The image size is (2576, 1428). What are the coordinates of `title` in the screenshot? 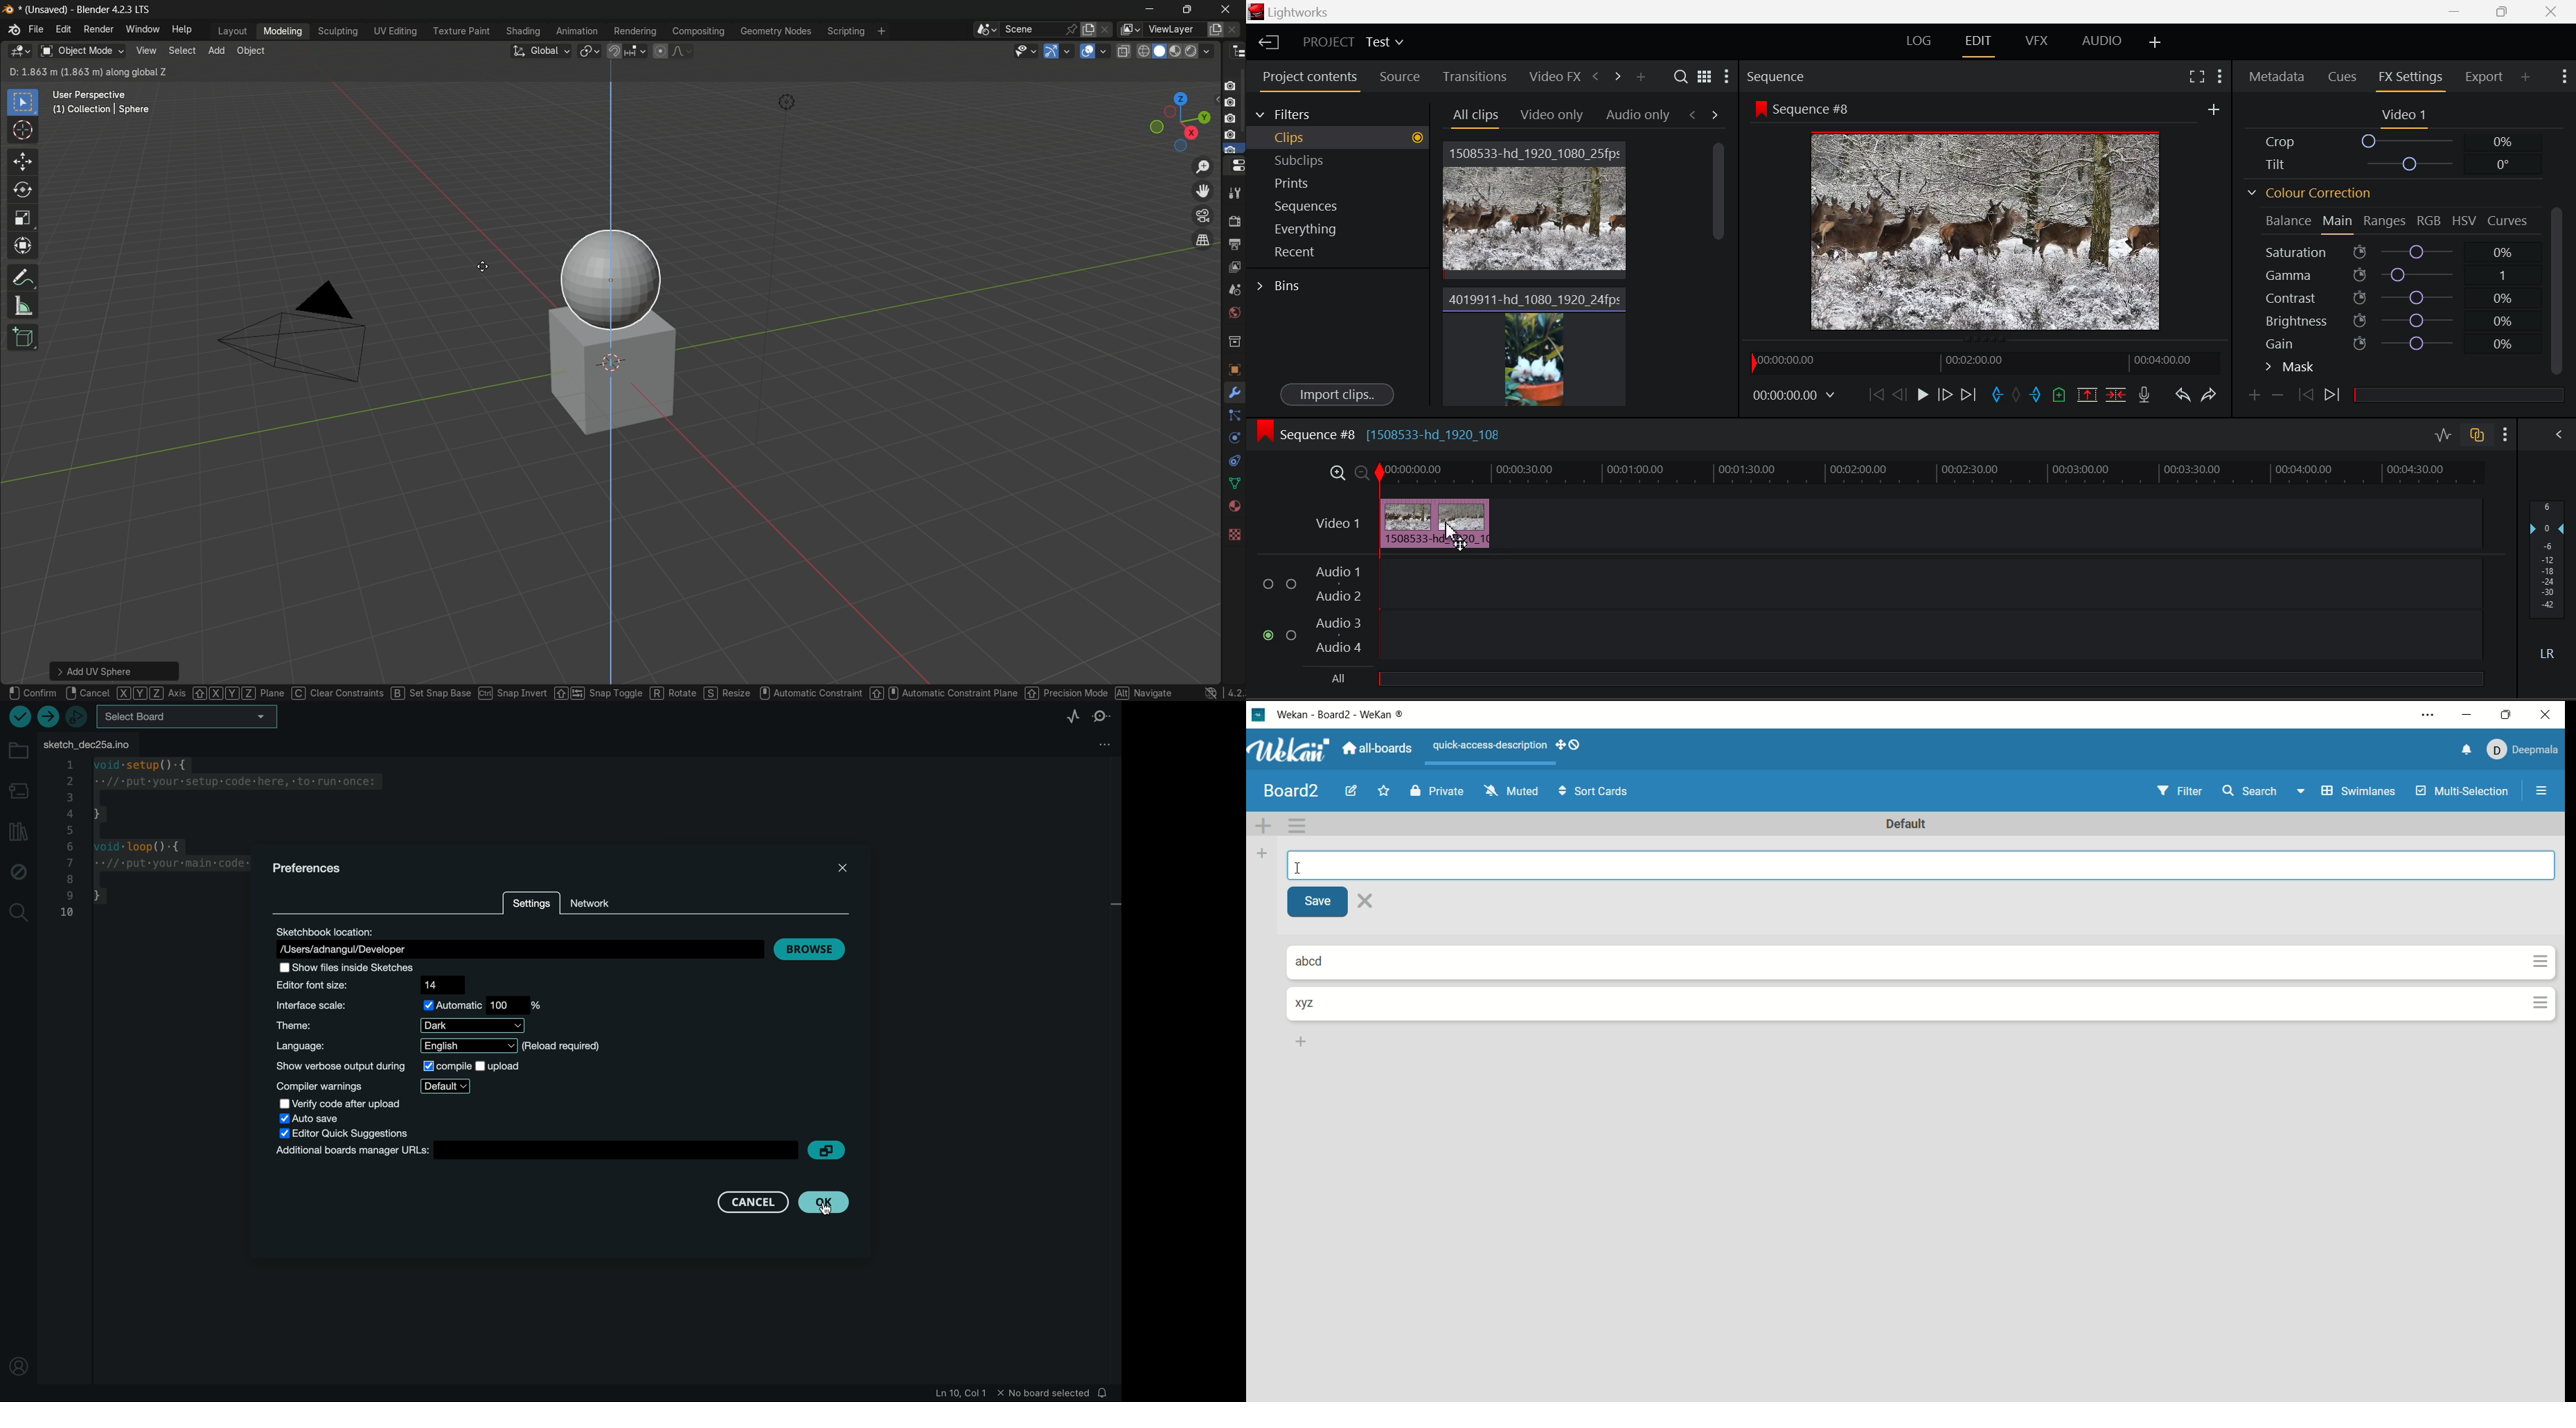 It's located at (1292, 790).